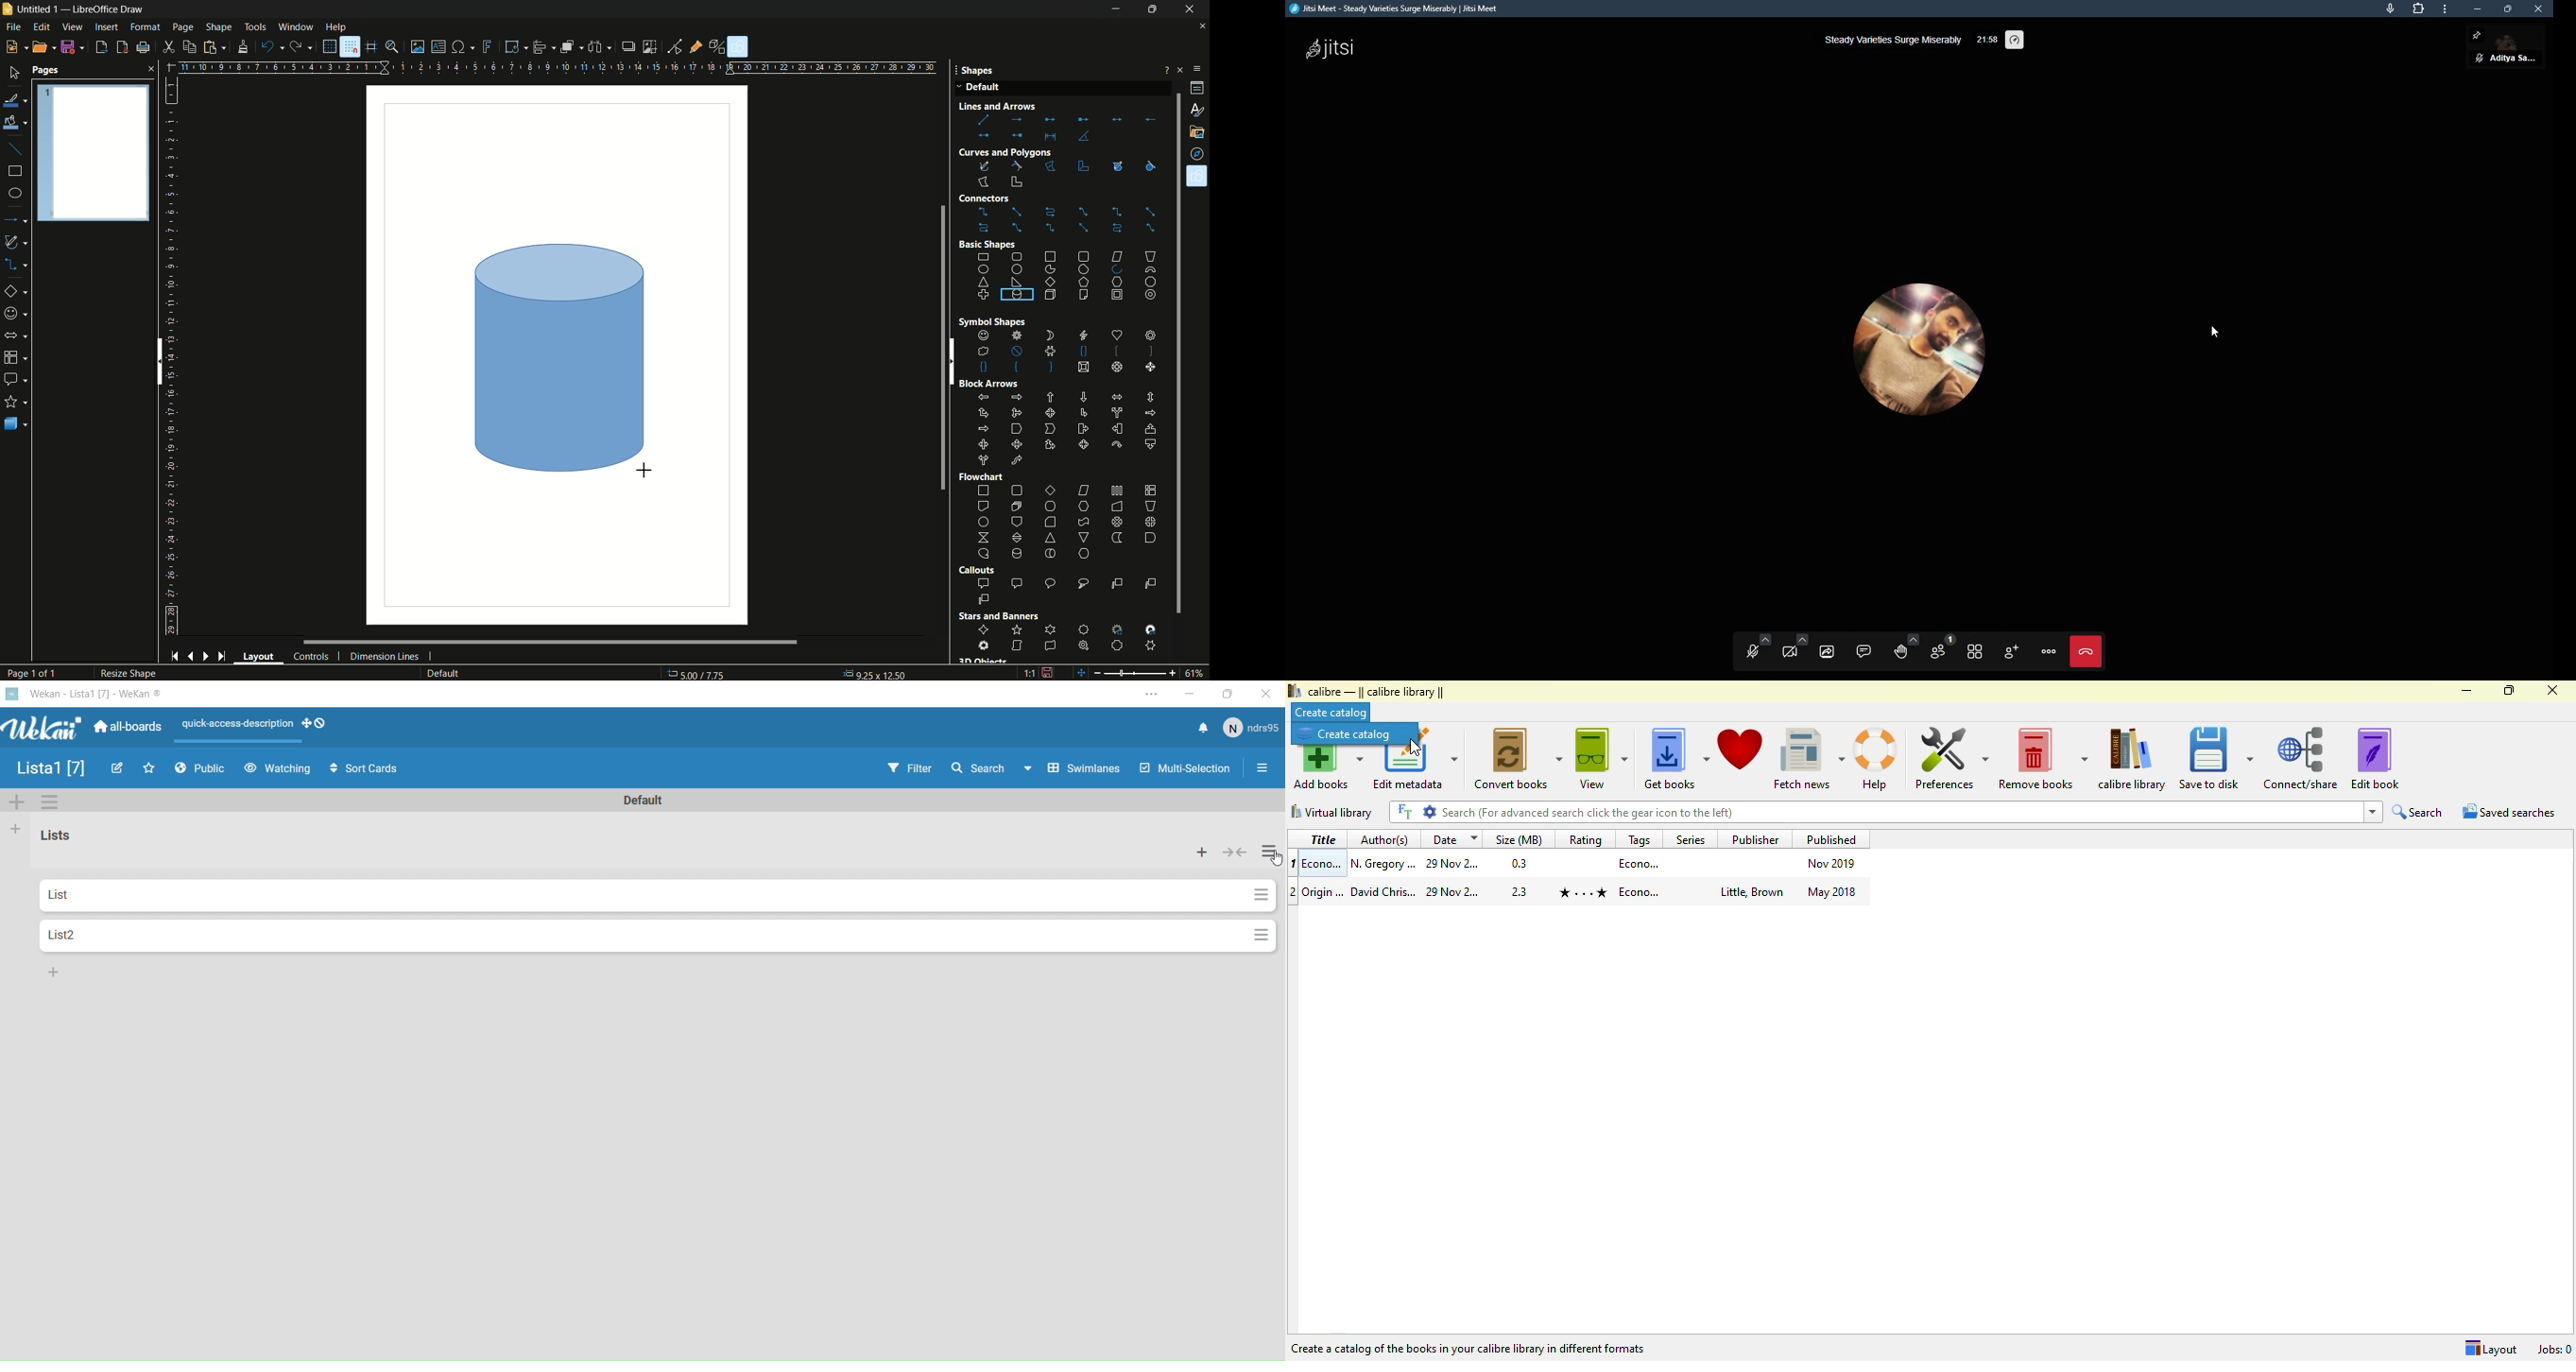 The width and height of the screenshot is (2576, 1372). What do you see at coordinates (1004, 198) in the screenshot?
I see `Connectors` at bounding box center [1004, 198].